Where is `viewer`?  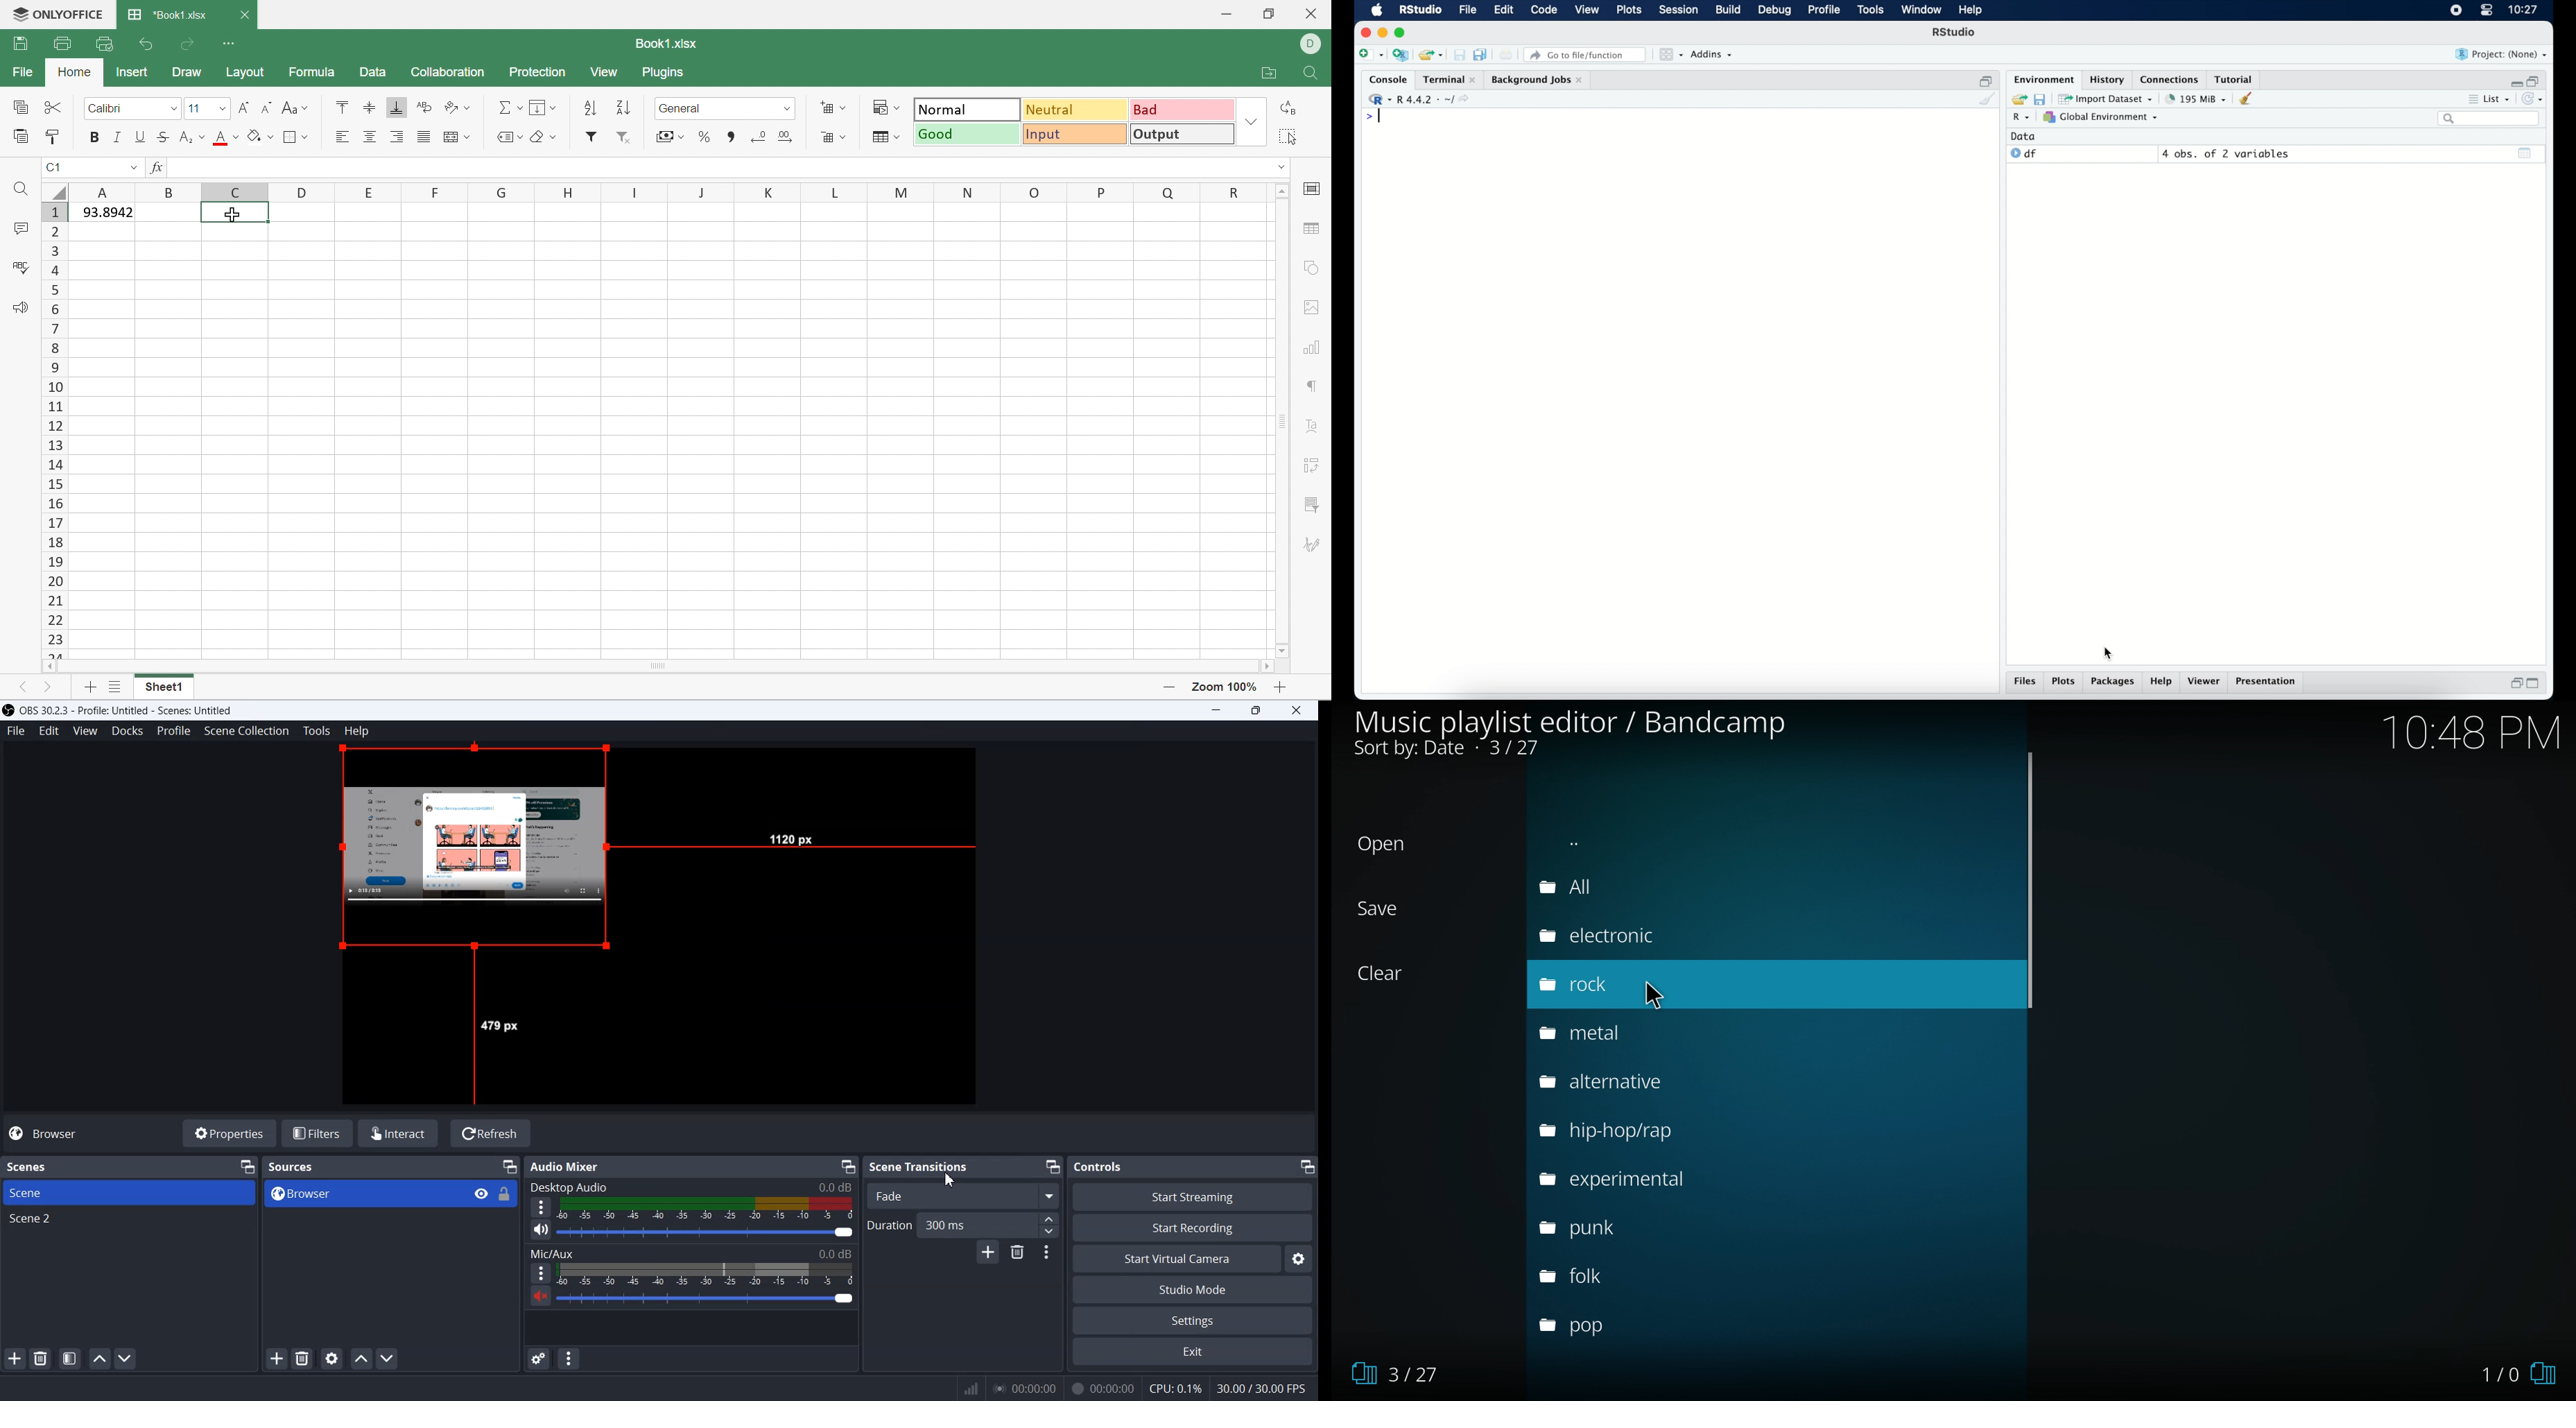 viewer is located at coordinates (2207, 682).